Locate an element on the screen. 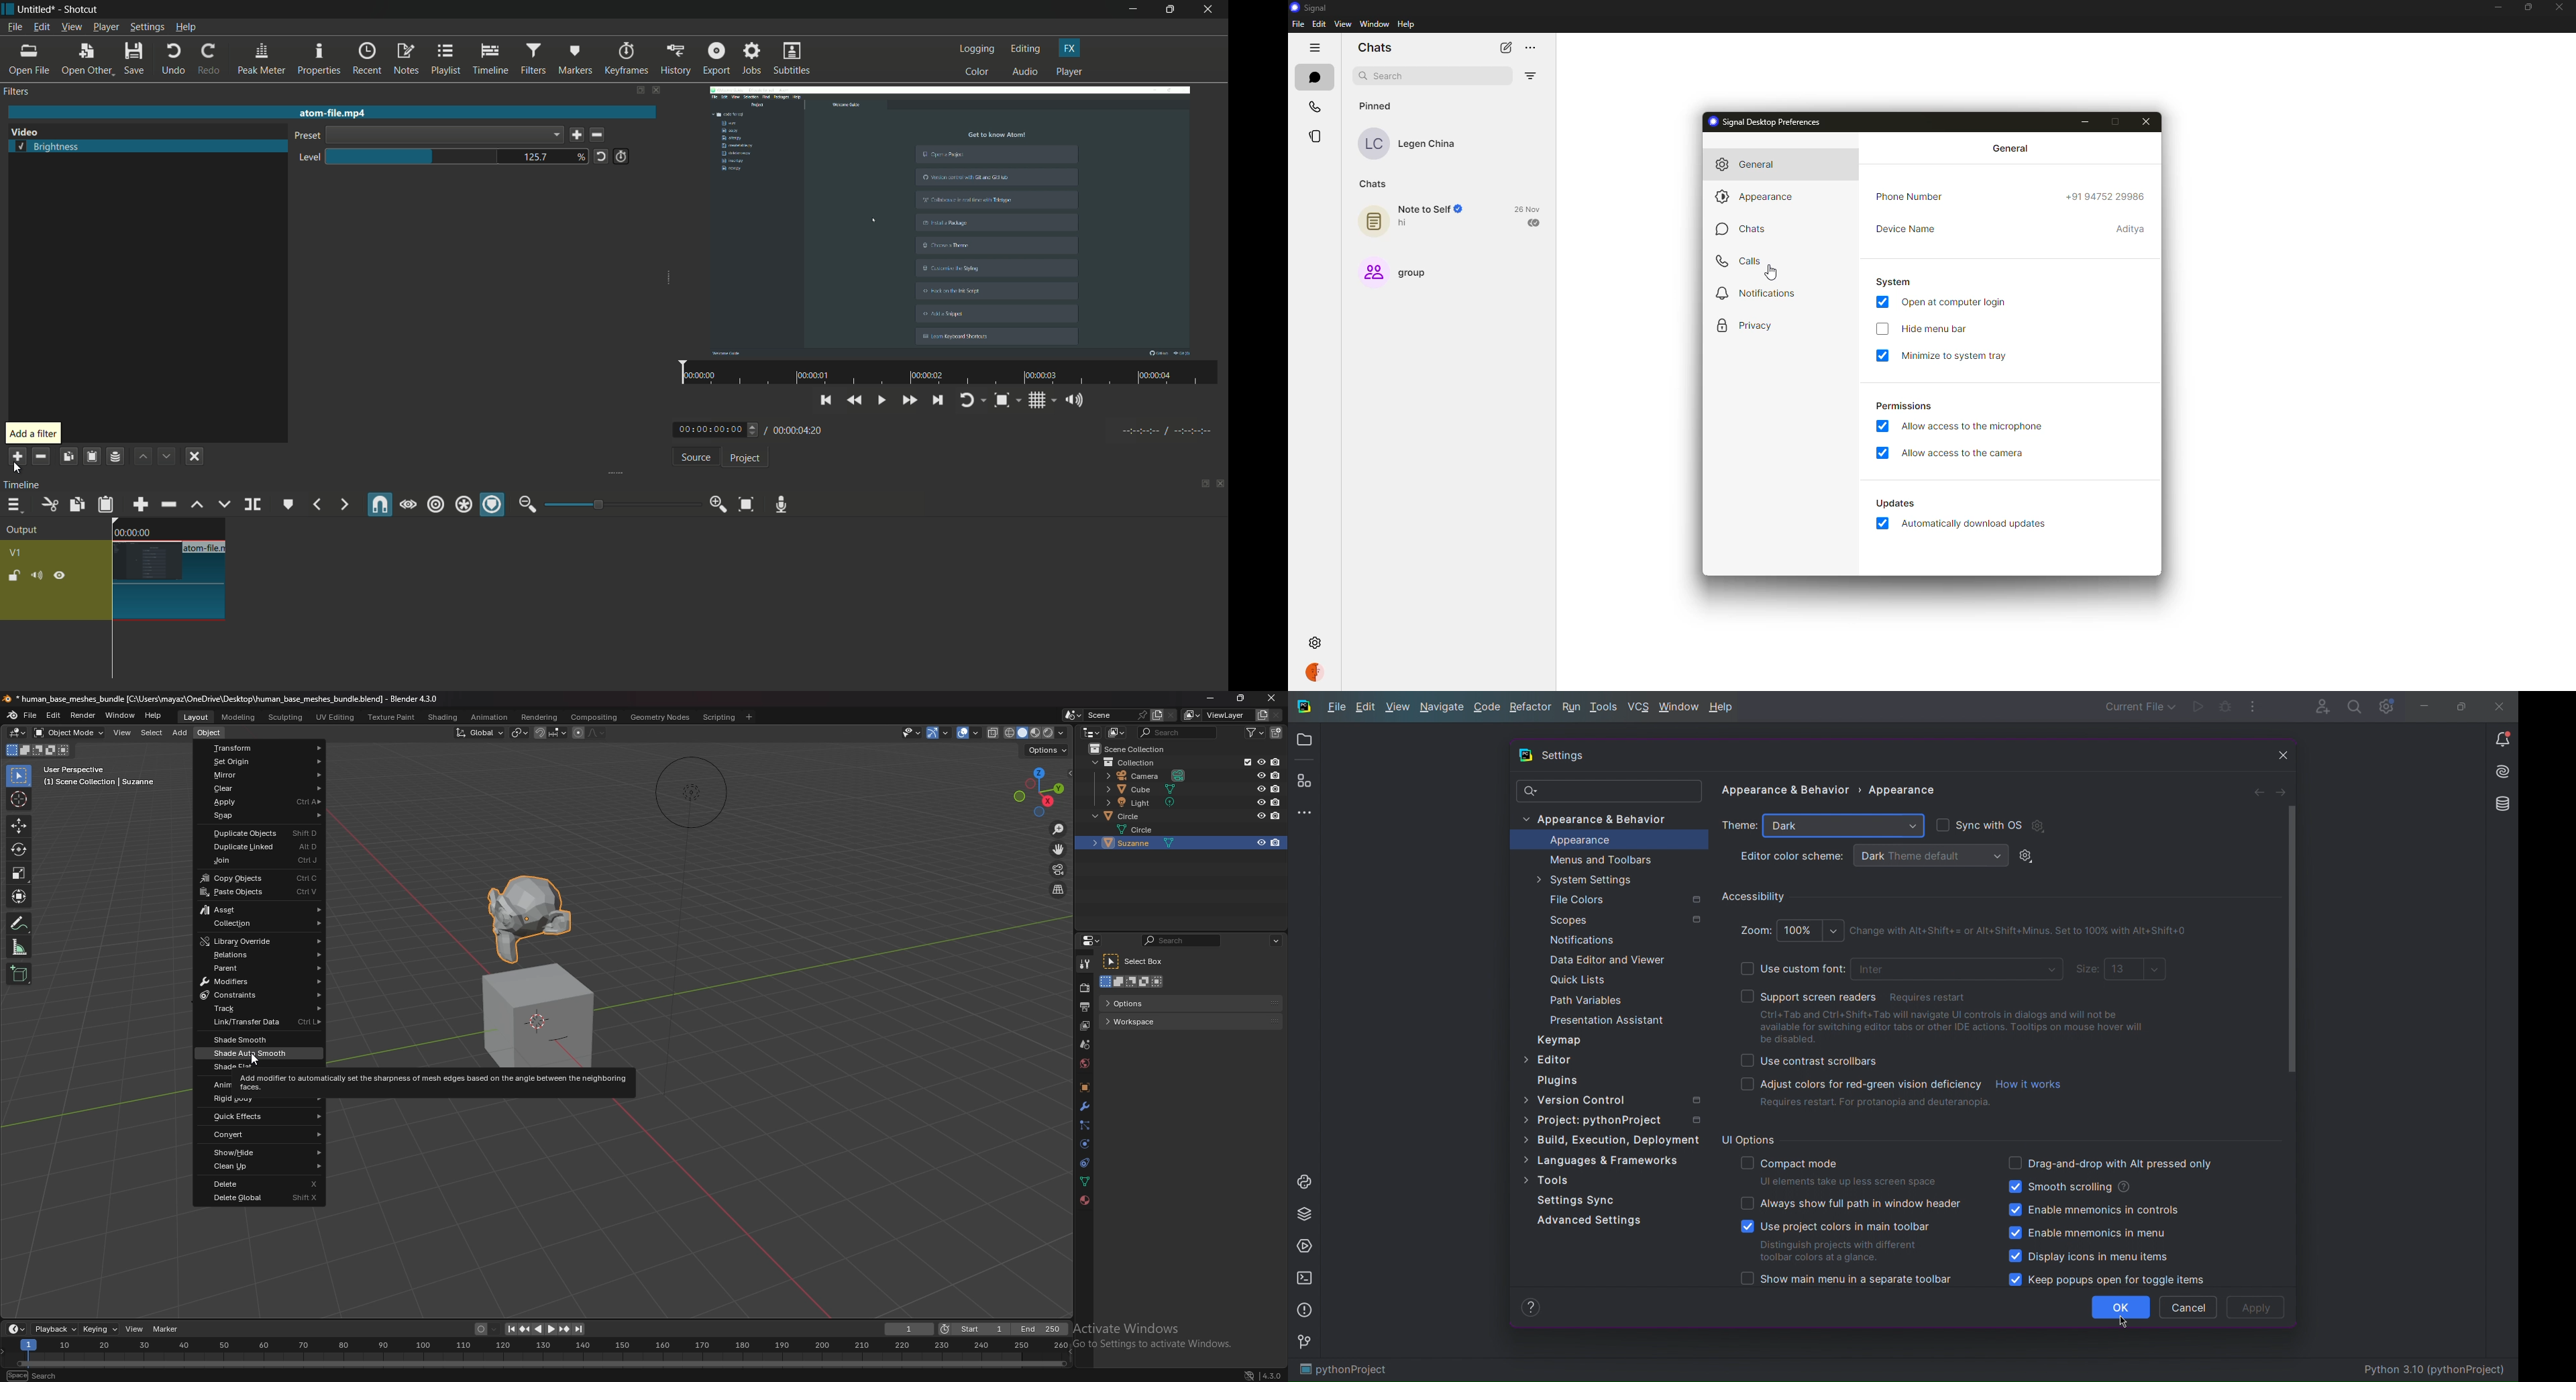 The height and width of the screenshot is (1400, 2576). window is located at coordinates (1371, 25).